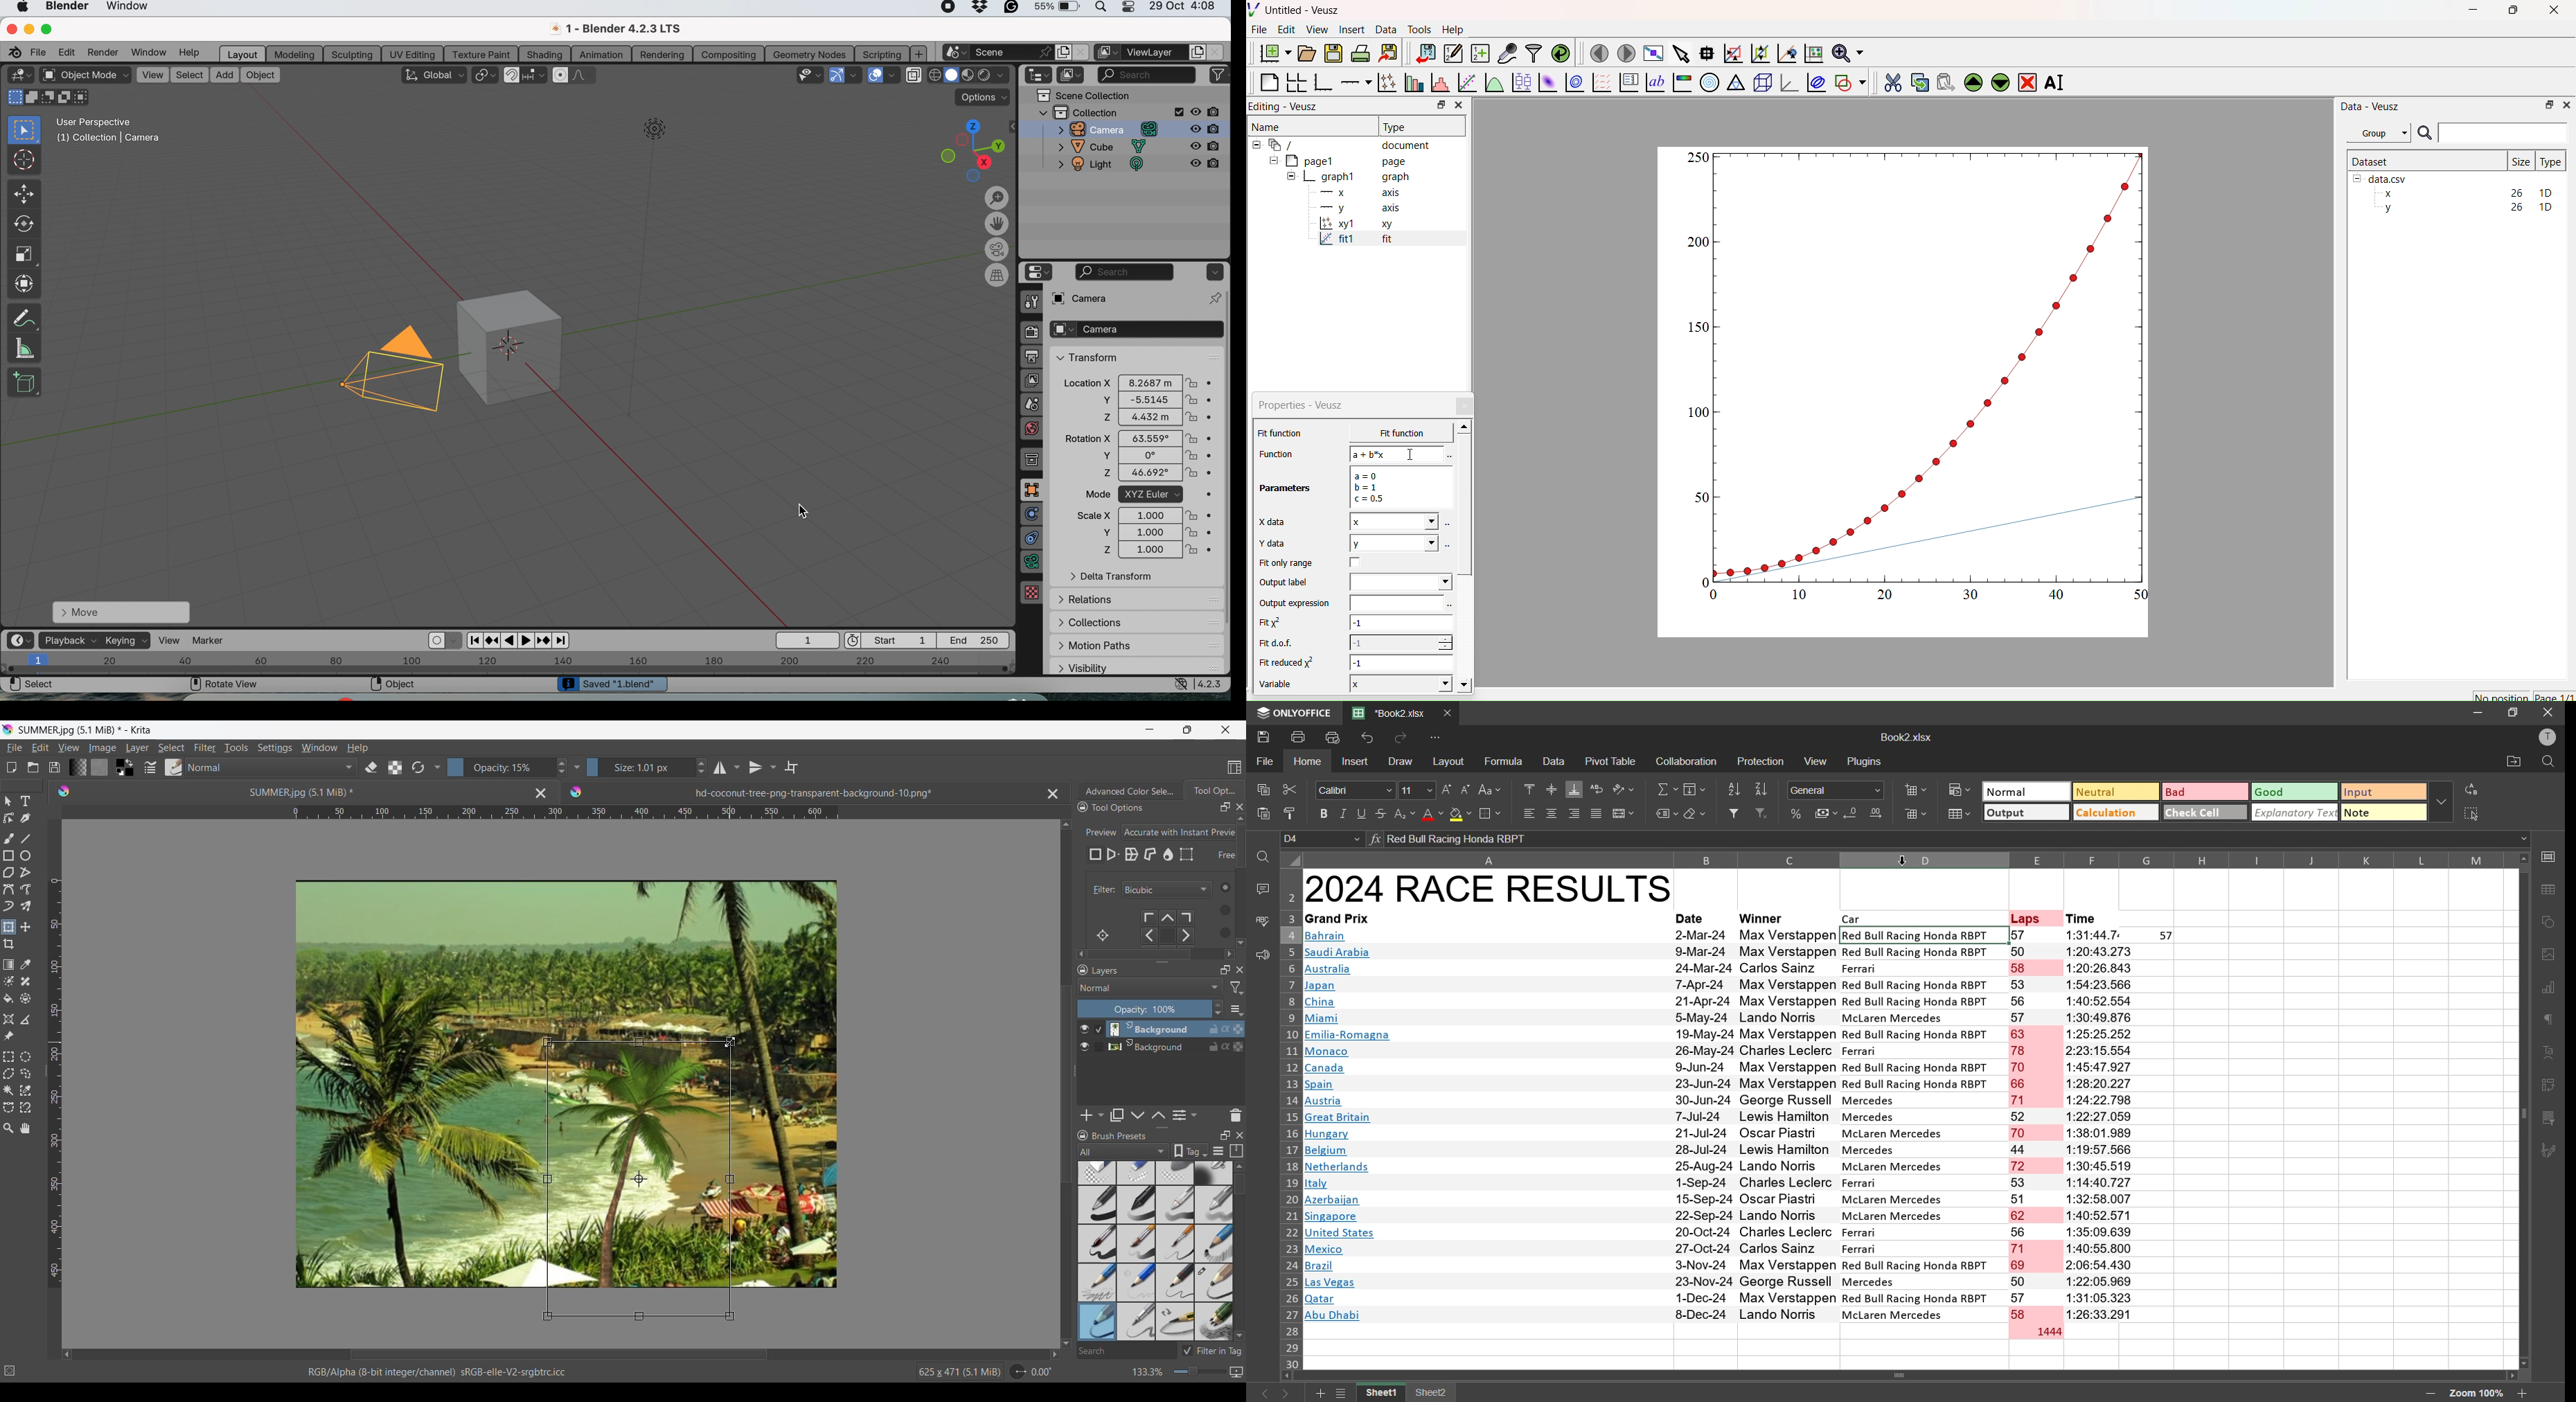 Image resolution: width=2576 pixels, height=1428 pixels. What do you see at coordinates (954, 53) in the screenshot?
I see `new scene` at bounding box center [954, 53].